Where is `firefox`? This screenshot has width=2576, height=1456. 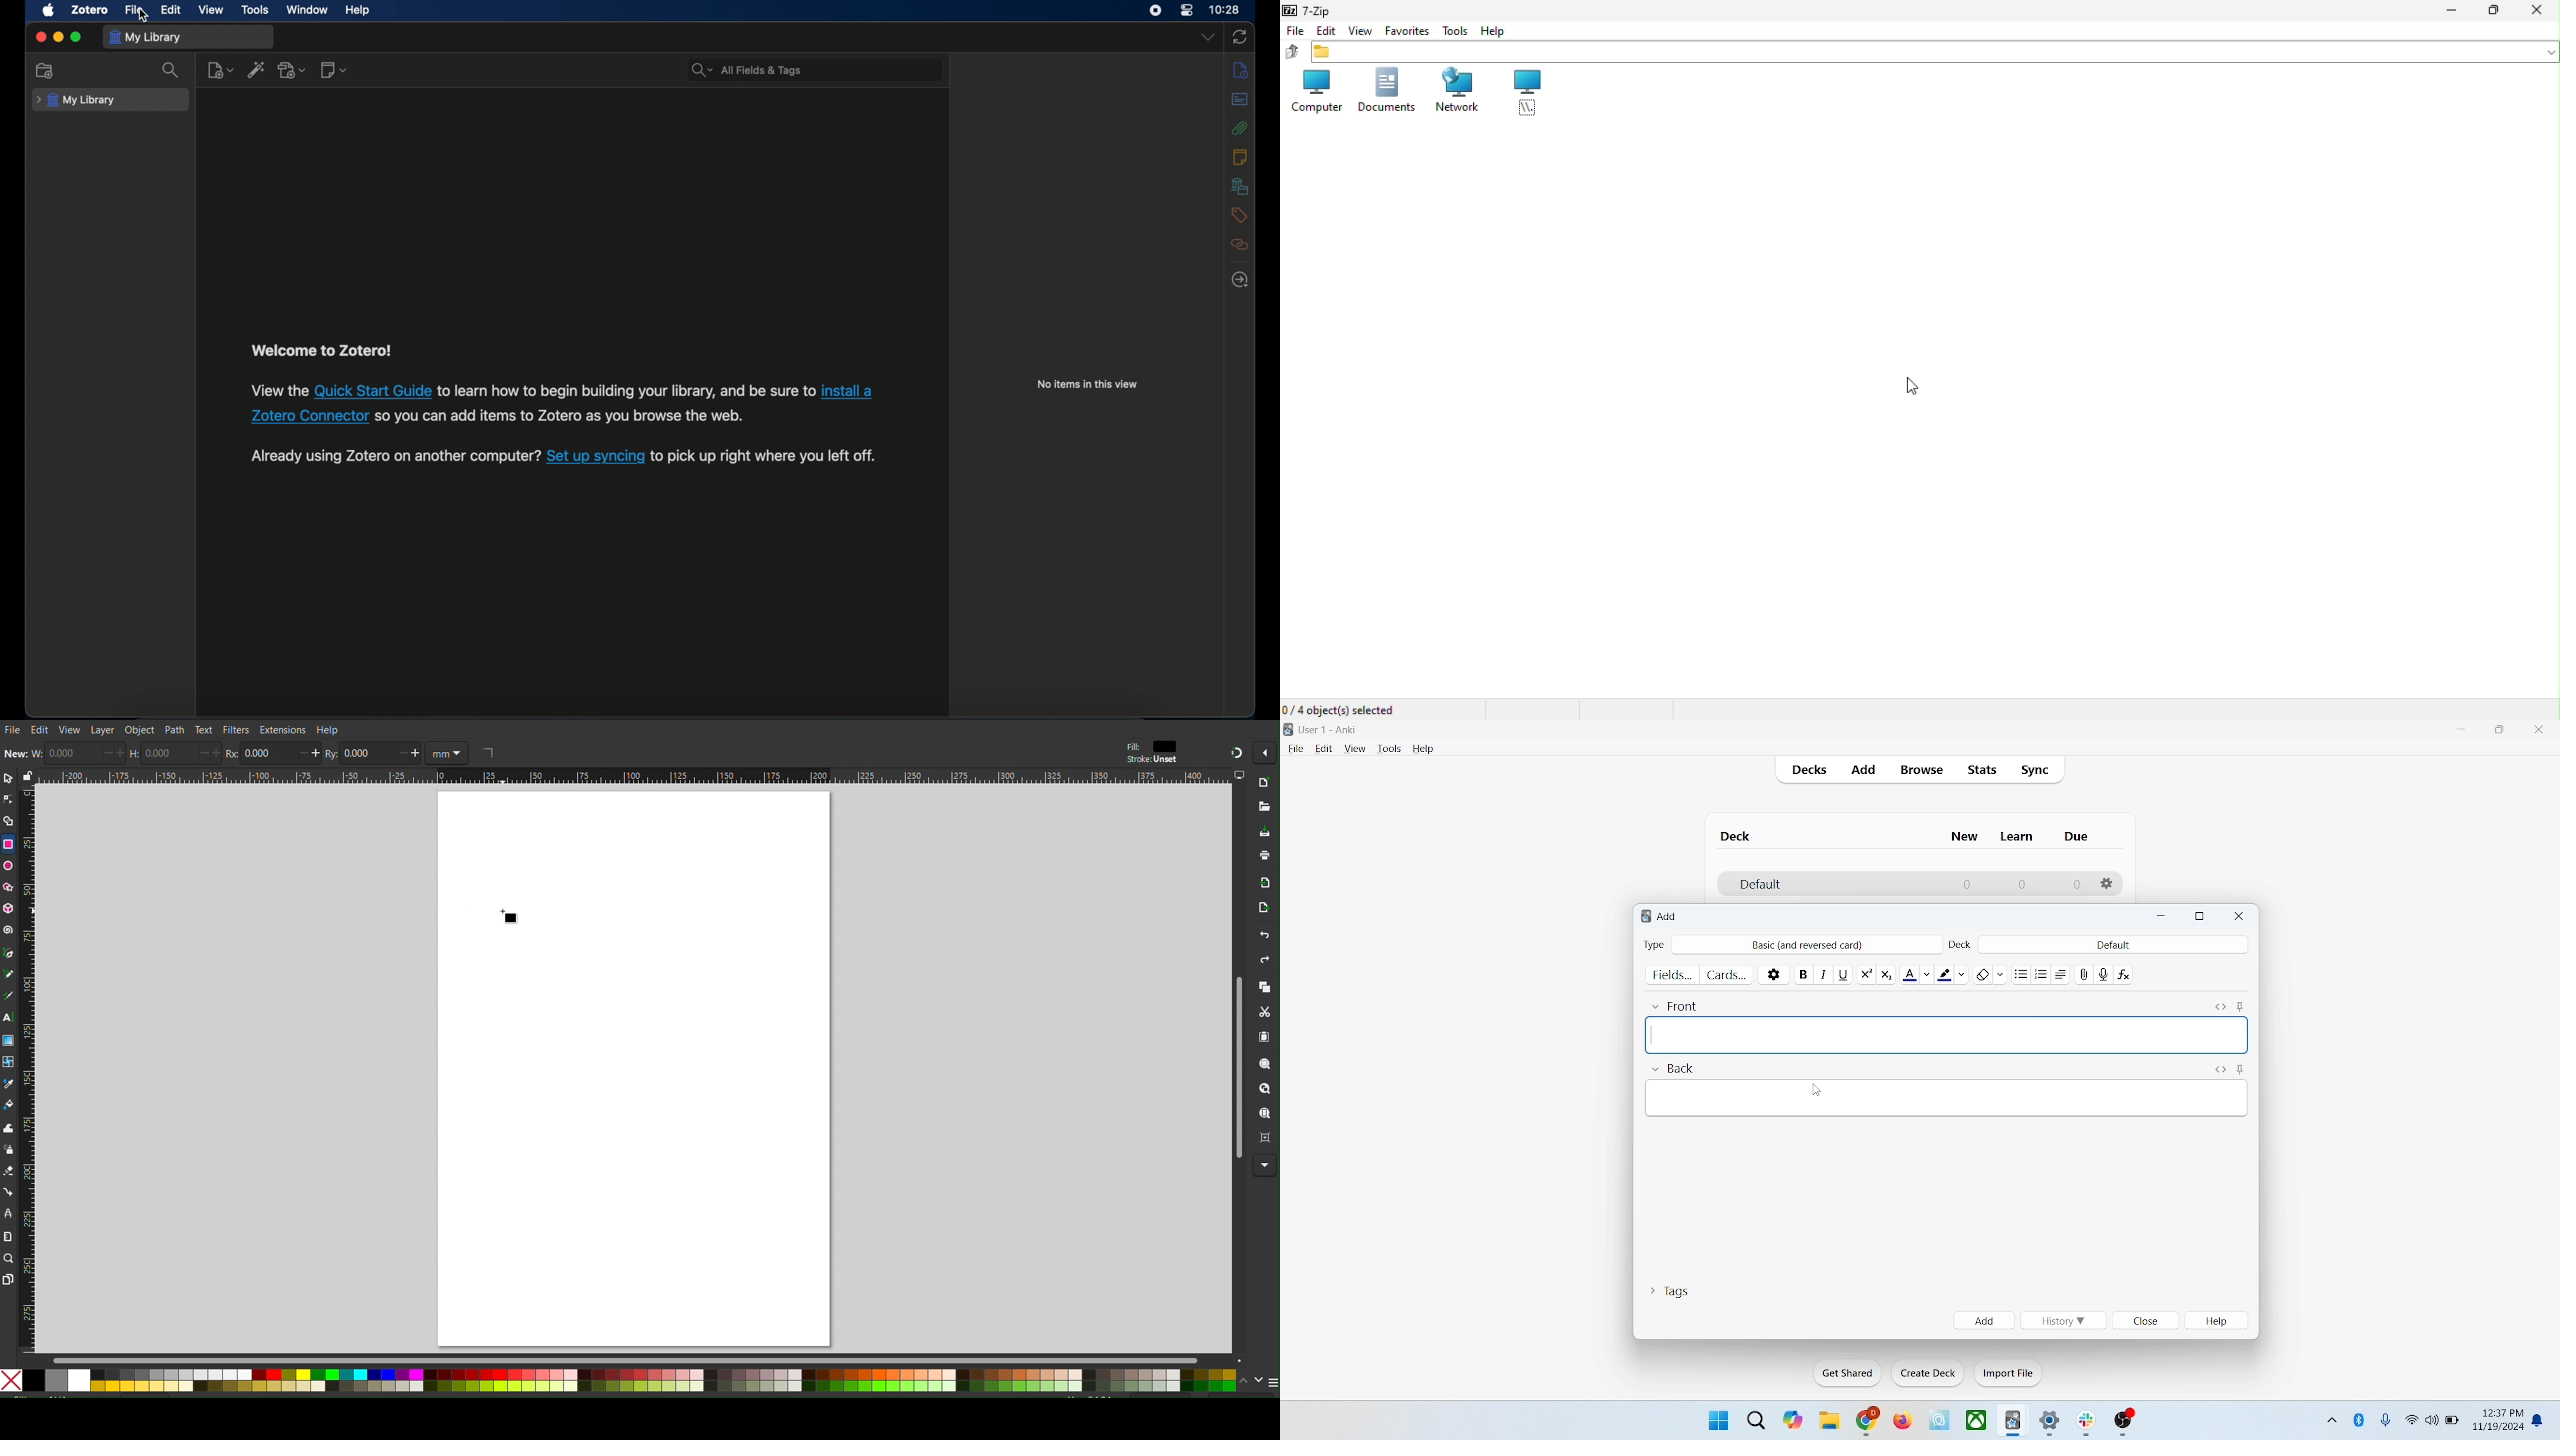
firefox is located at coordinates (1902, 1421).